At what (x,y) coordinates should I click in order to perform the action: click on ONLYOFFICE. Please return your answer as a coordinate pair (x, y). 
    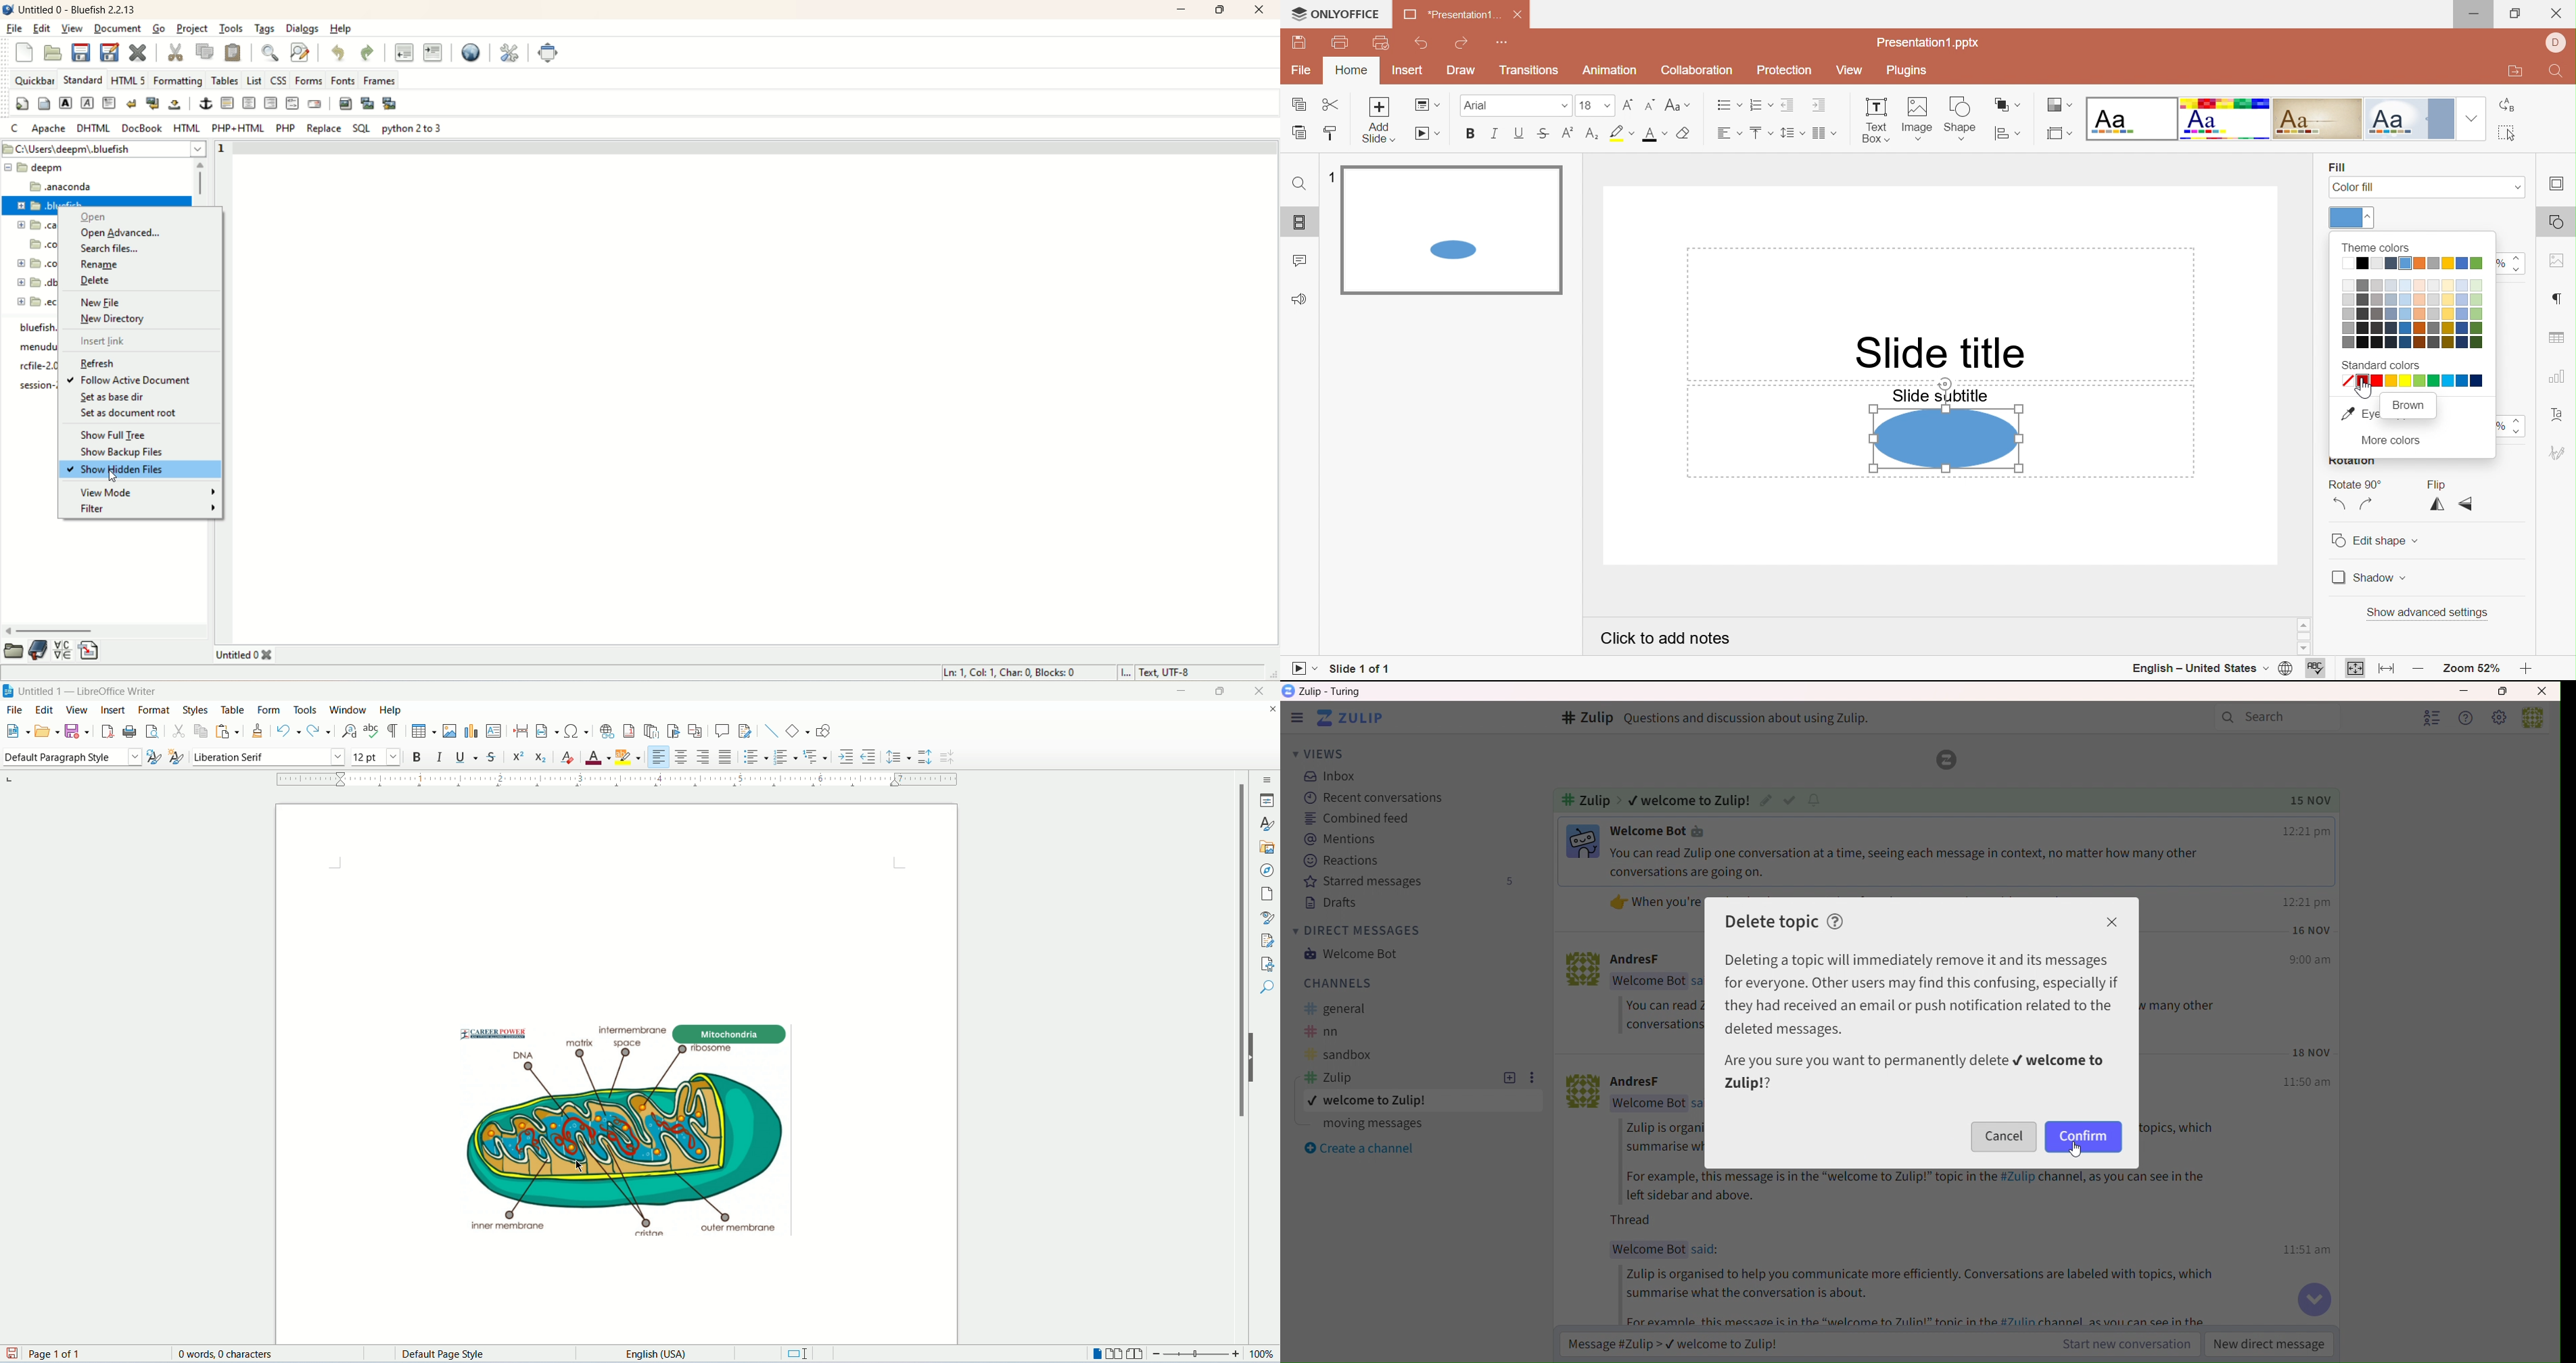
    Looking at the image, I should click on (1333, 13).